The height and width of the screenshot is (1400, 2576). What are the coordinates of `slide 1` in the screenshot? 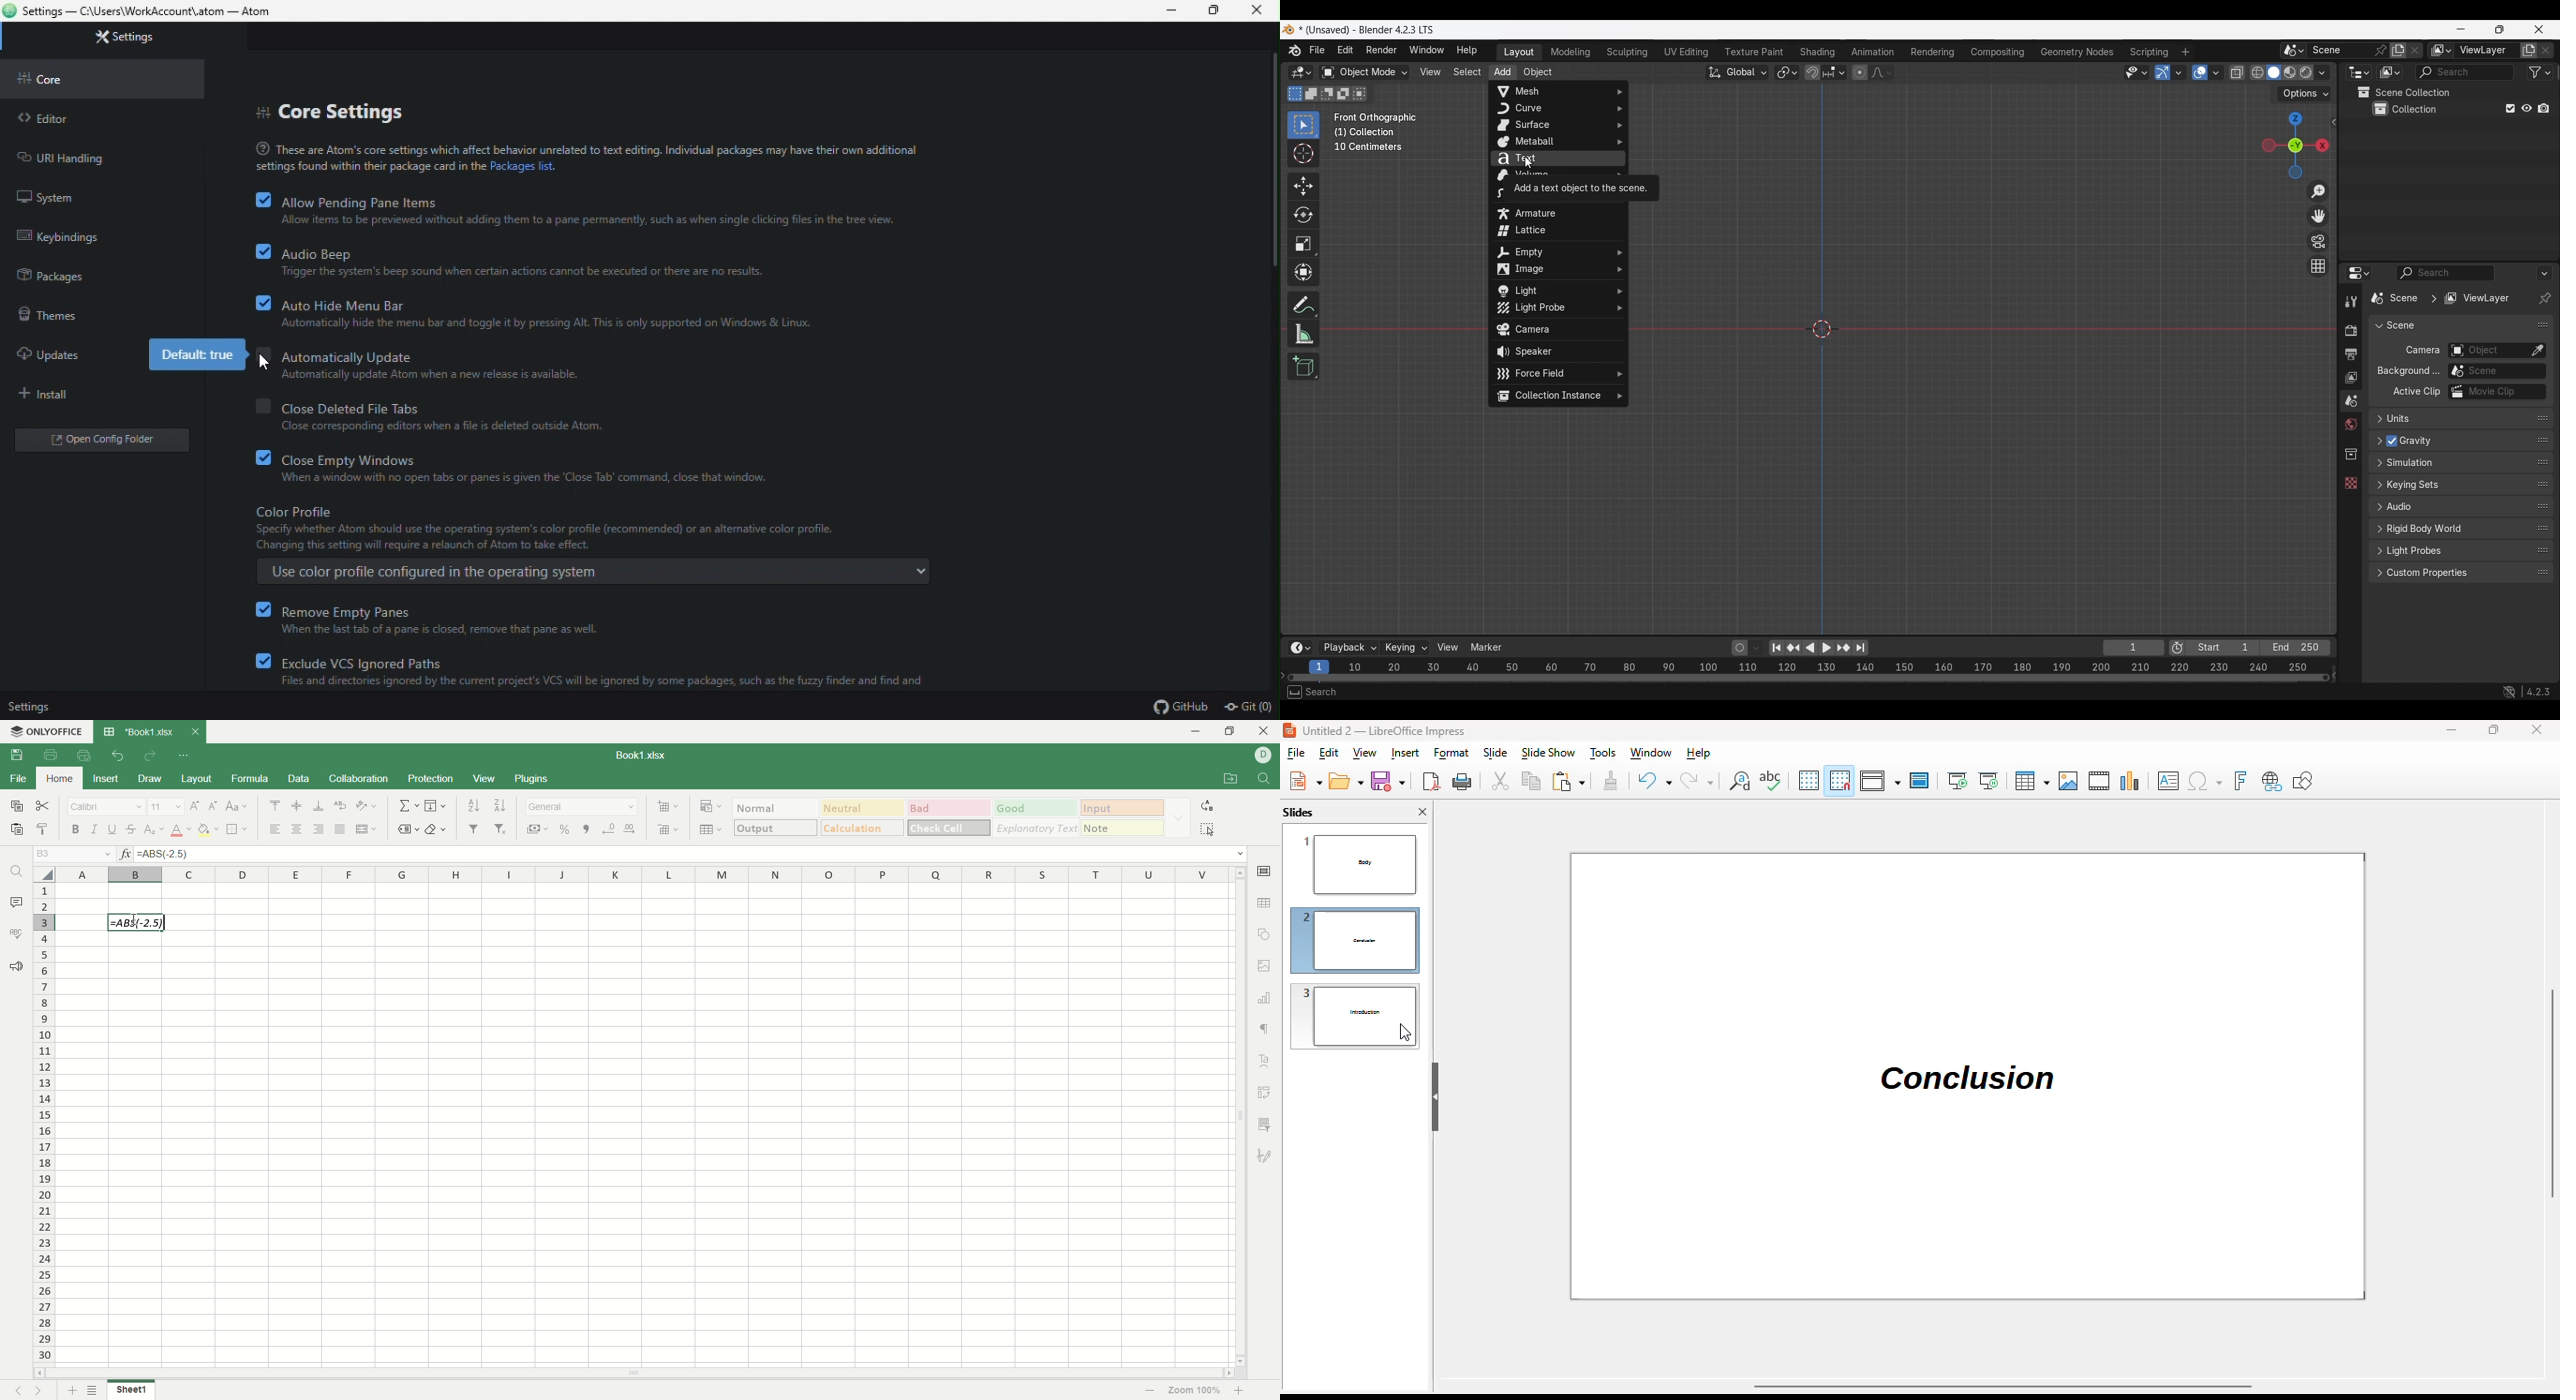 It's located at (1360, 863).